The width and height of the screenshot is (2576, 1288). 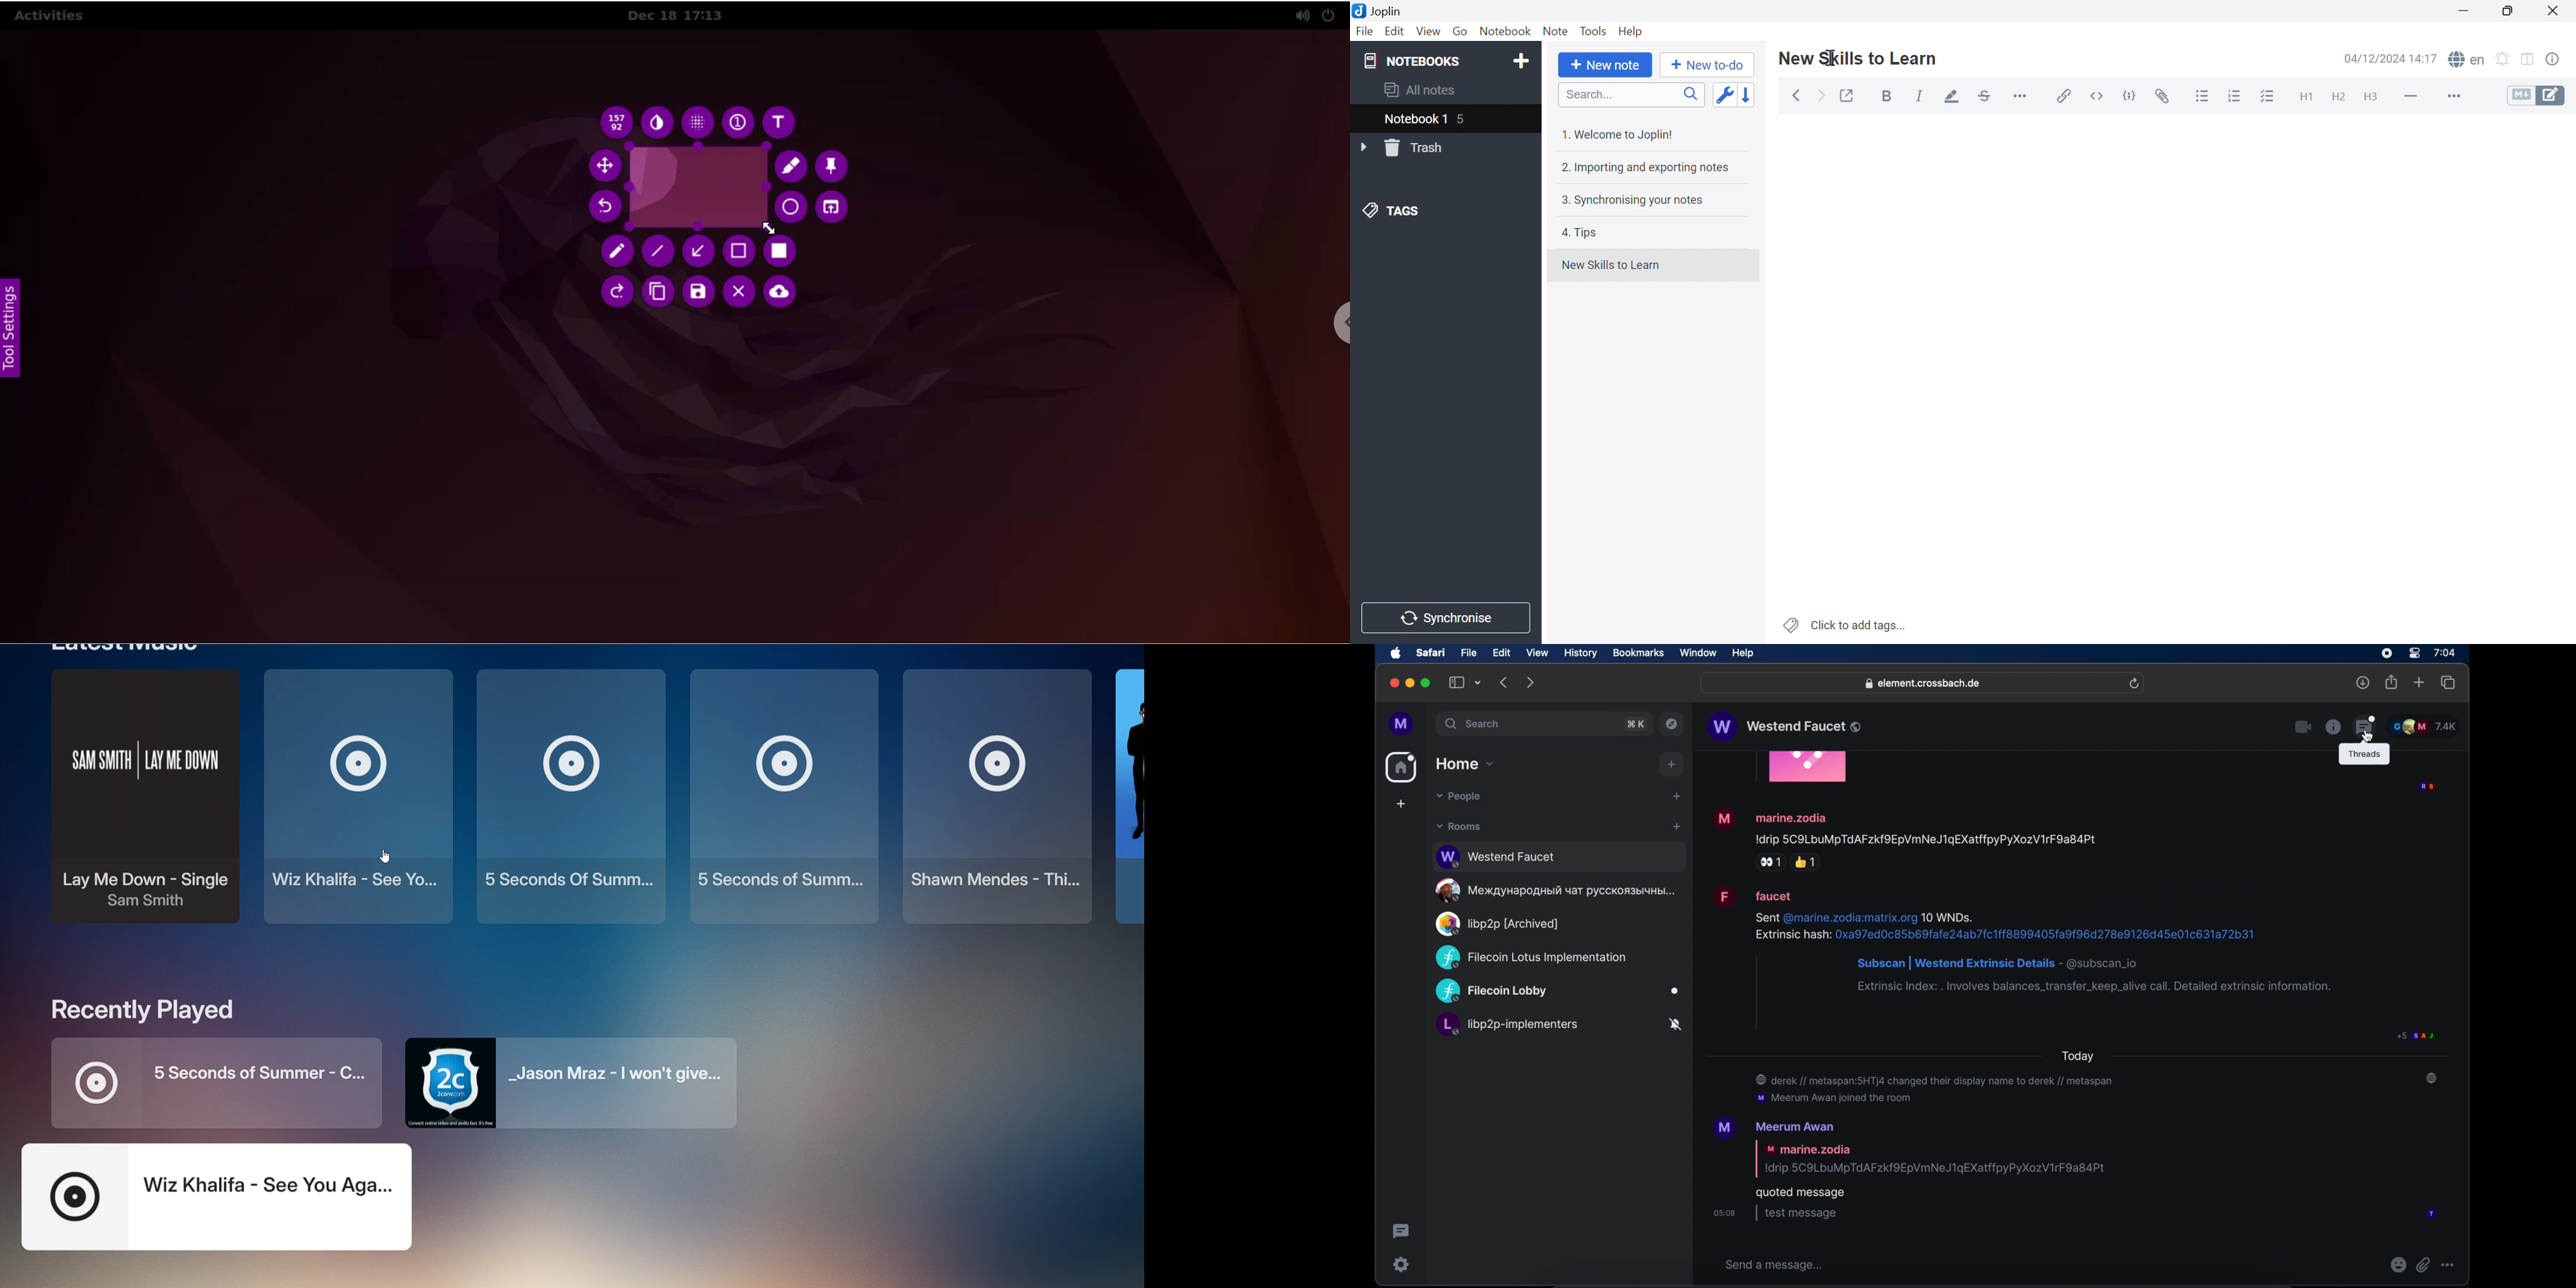 What do you see at coordinates (1432, 654) in the screenshot?
I see `safari` at bounding box center [1432, 654].